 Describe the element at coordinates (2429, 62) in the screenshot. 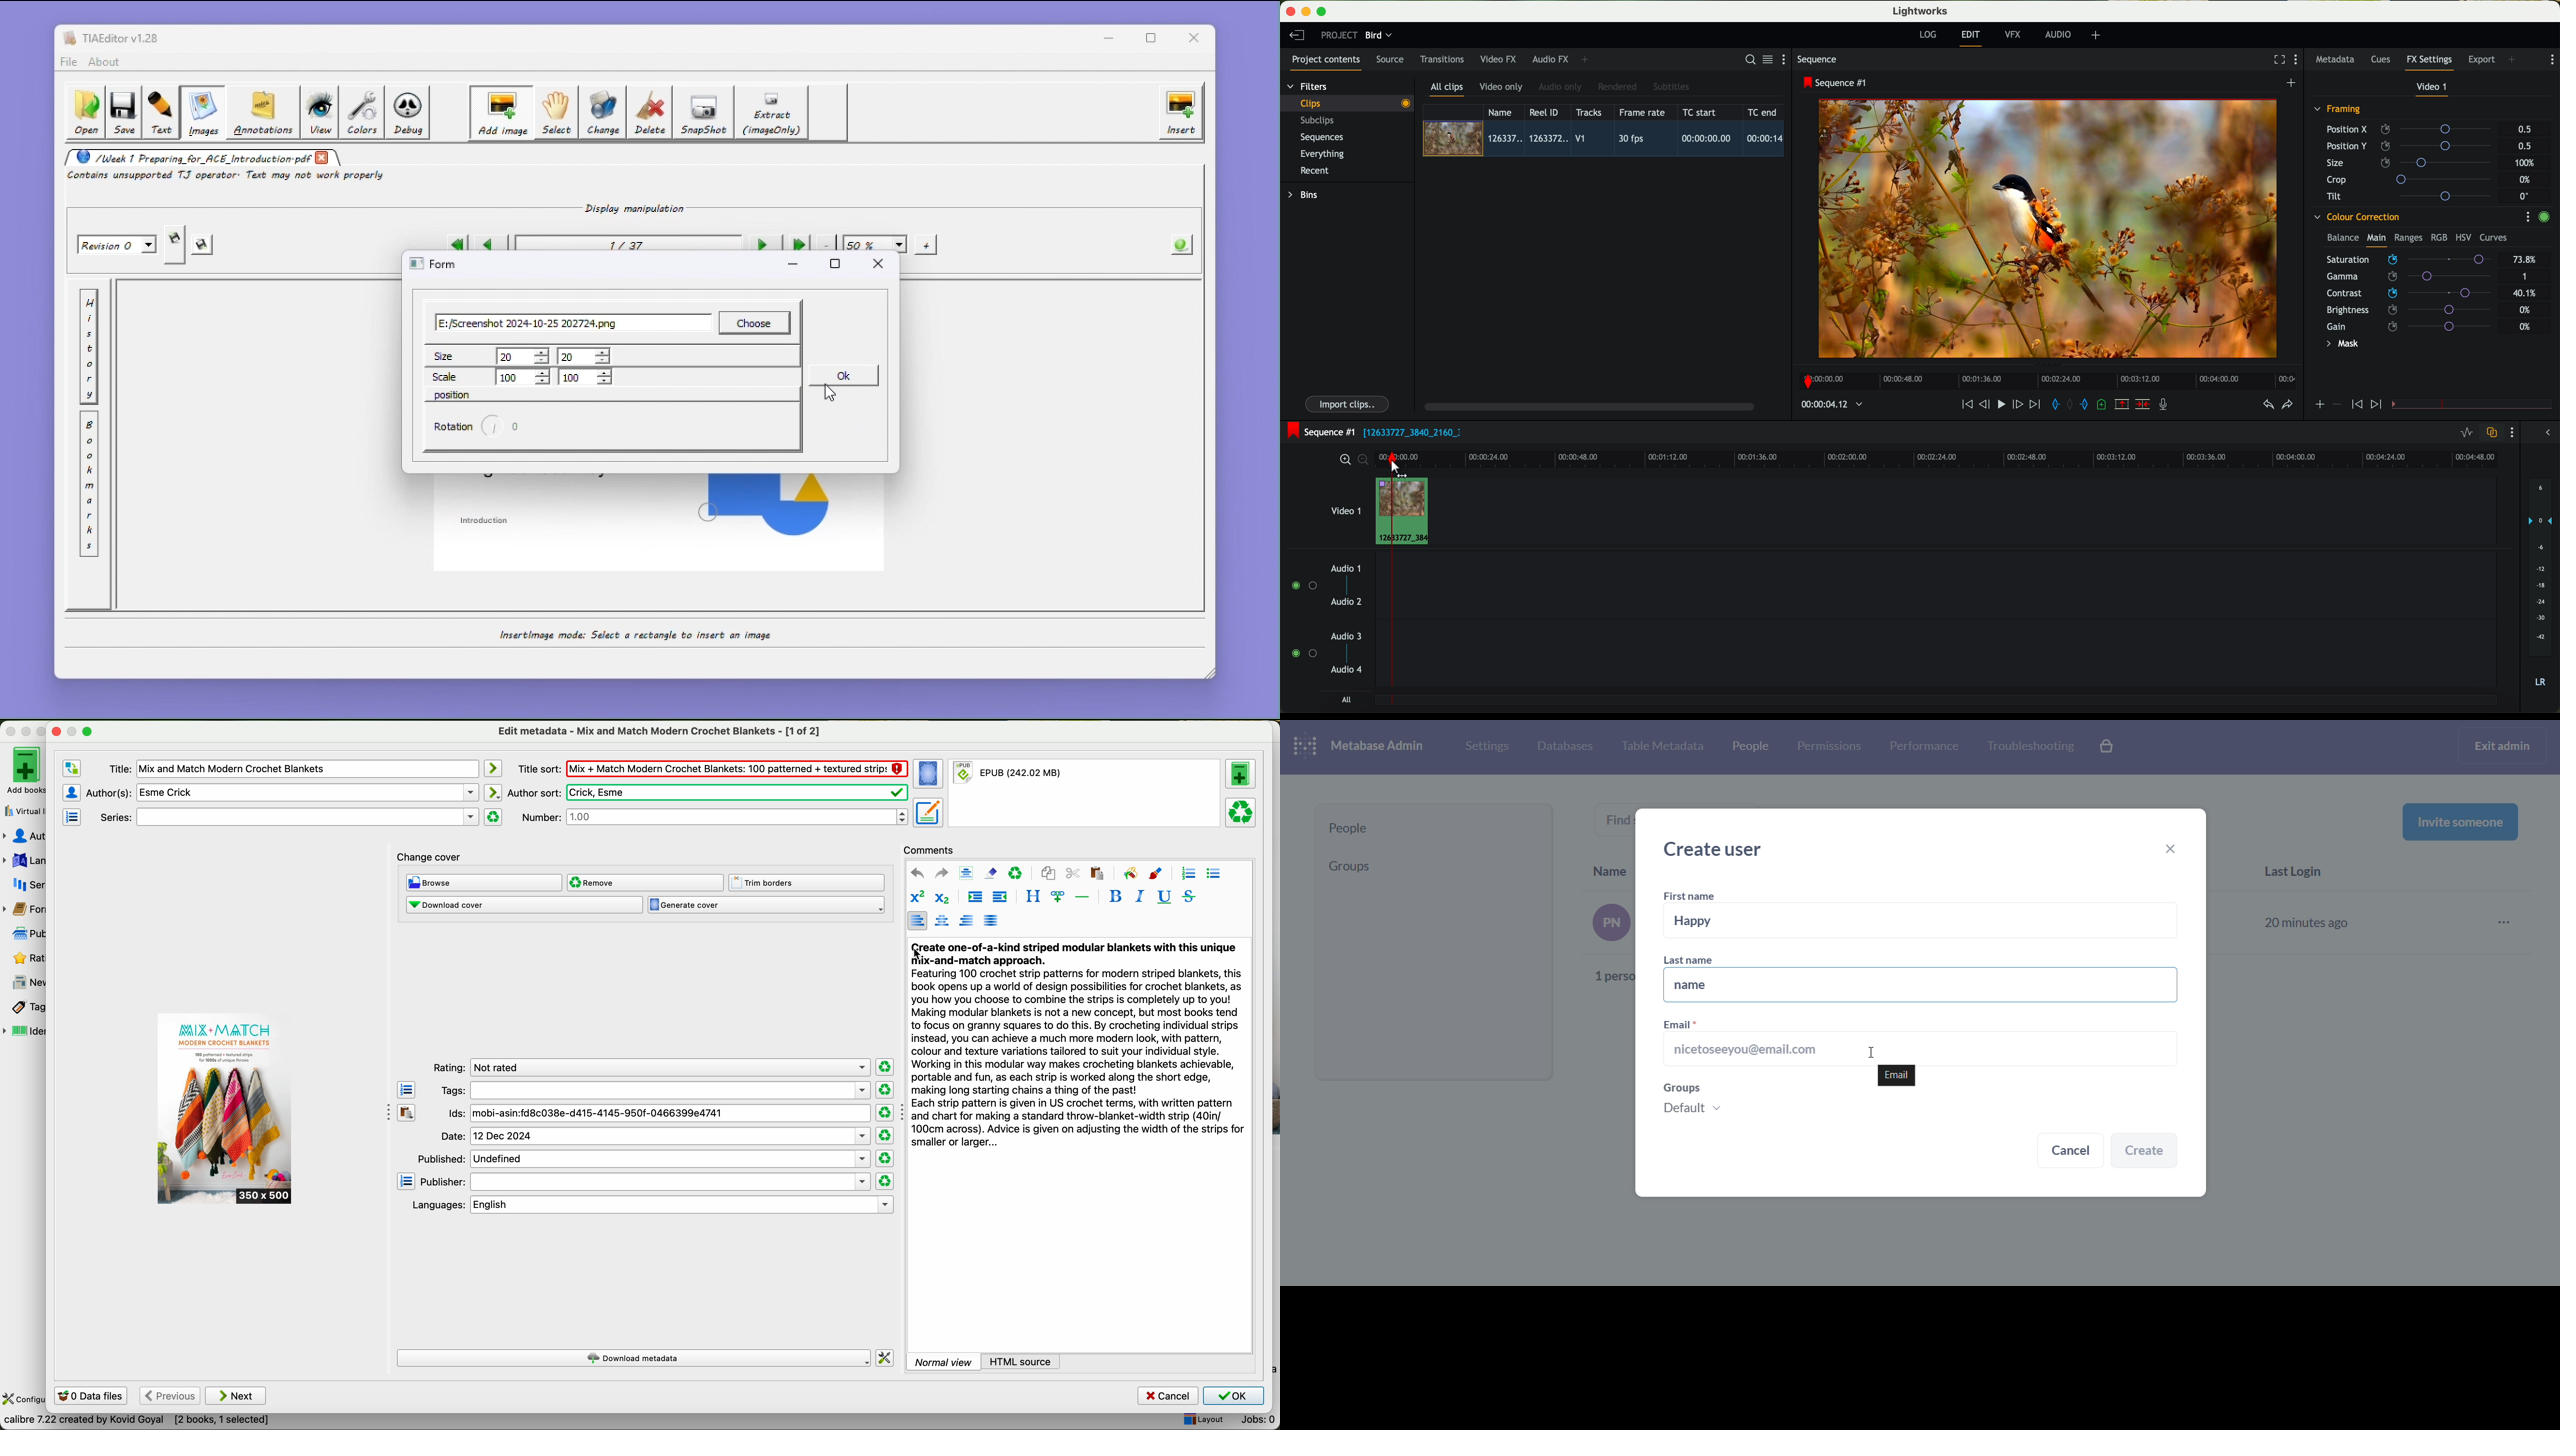

I see `fx settings` at that location.